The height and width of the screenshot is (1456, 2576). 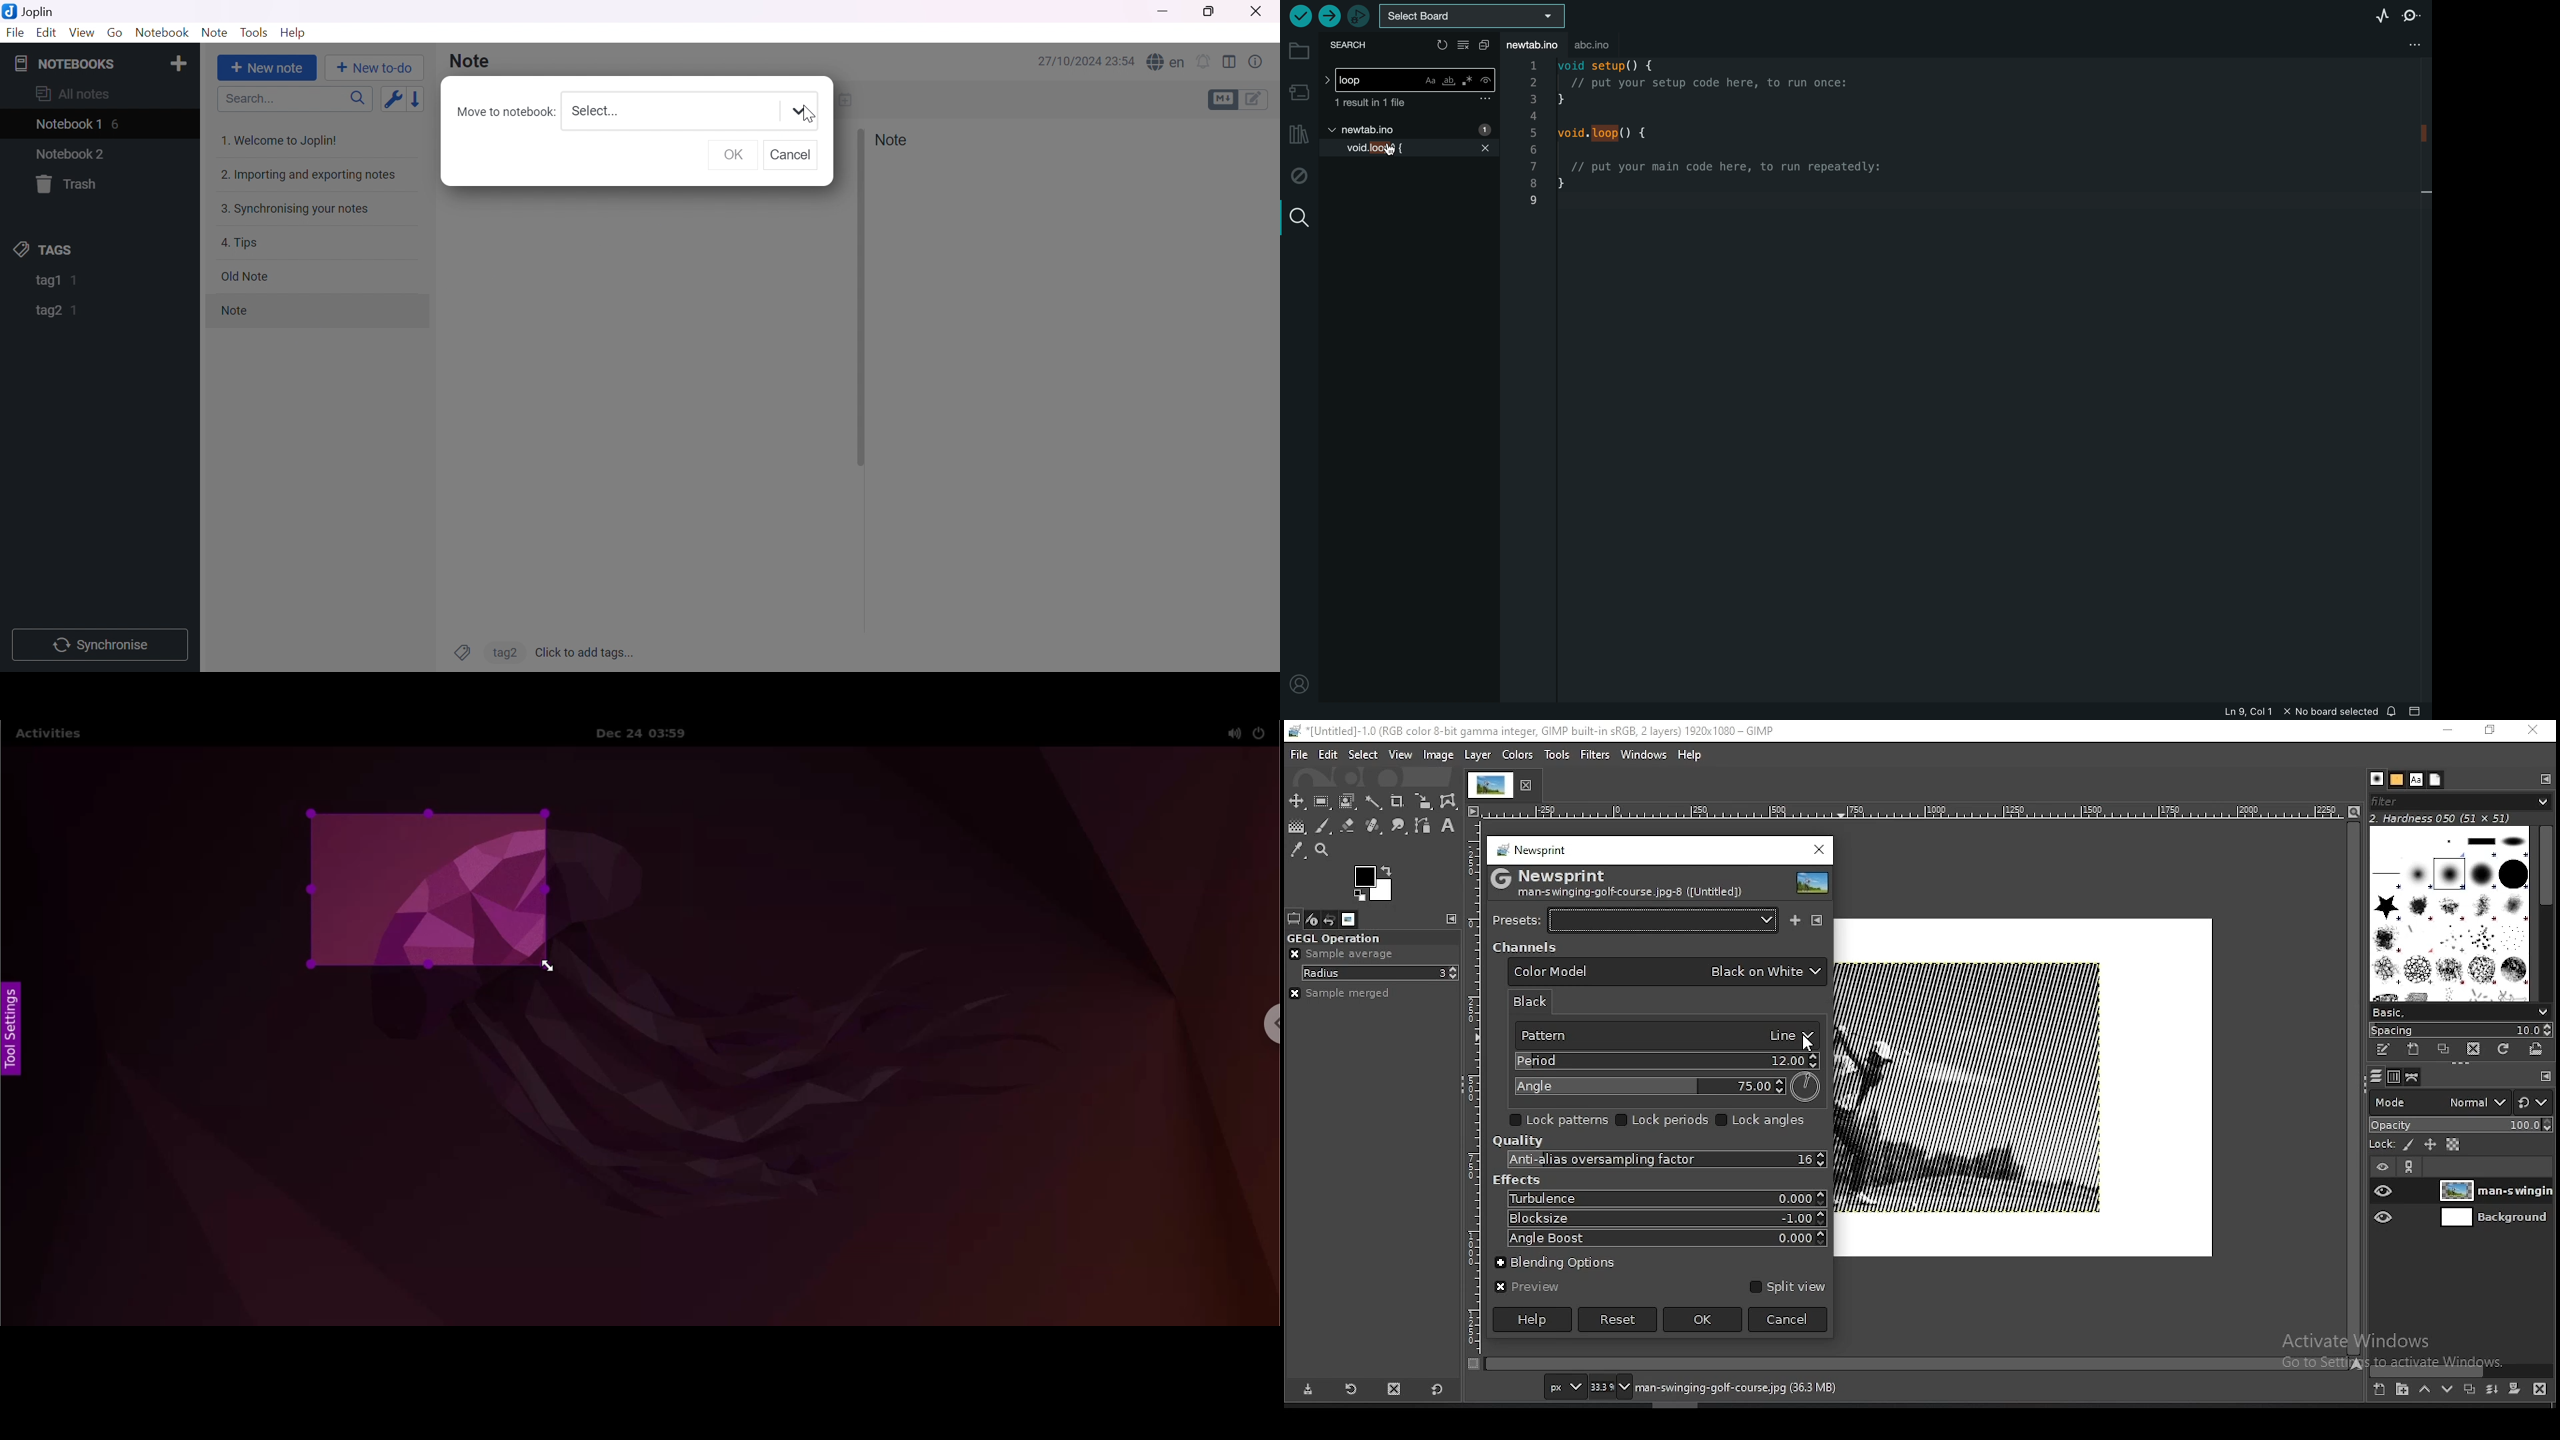 What do you see at coordinates (2492, 731) in the screenshot?
I see `restore` at bounding box center [2492, 731].